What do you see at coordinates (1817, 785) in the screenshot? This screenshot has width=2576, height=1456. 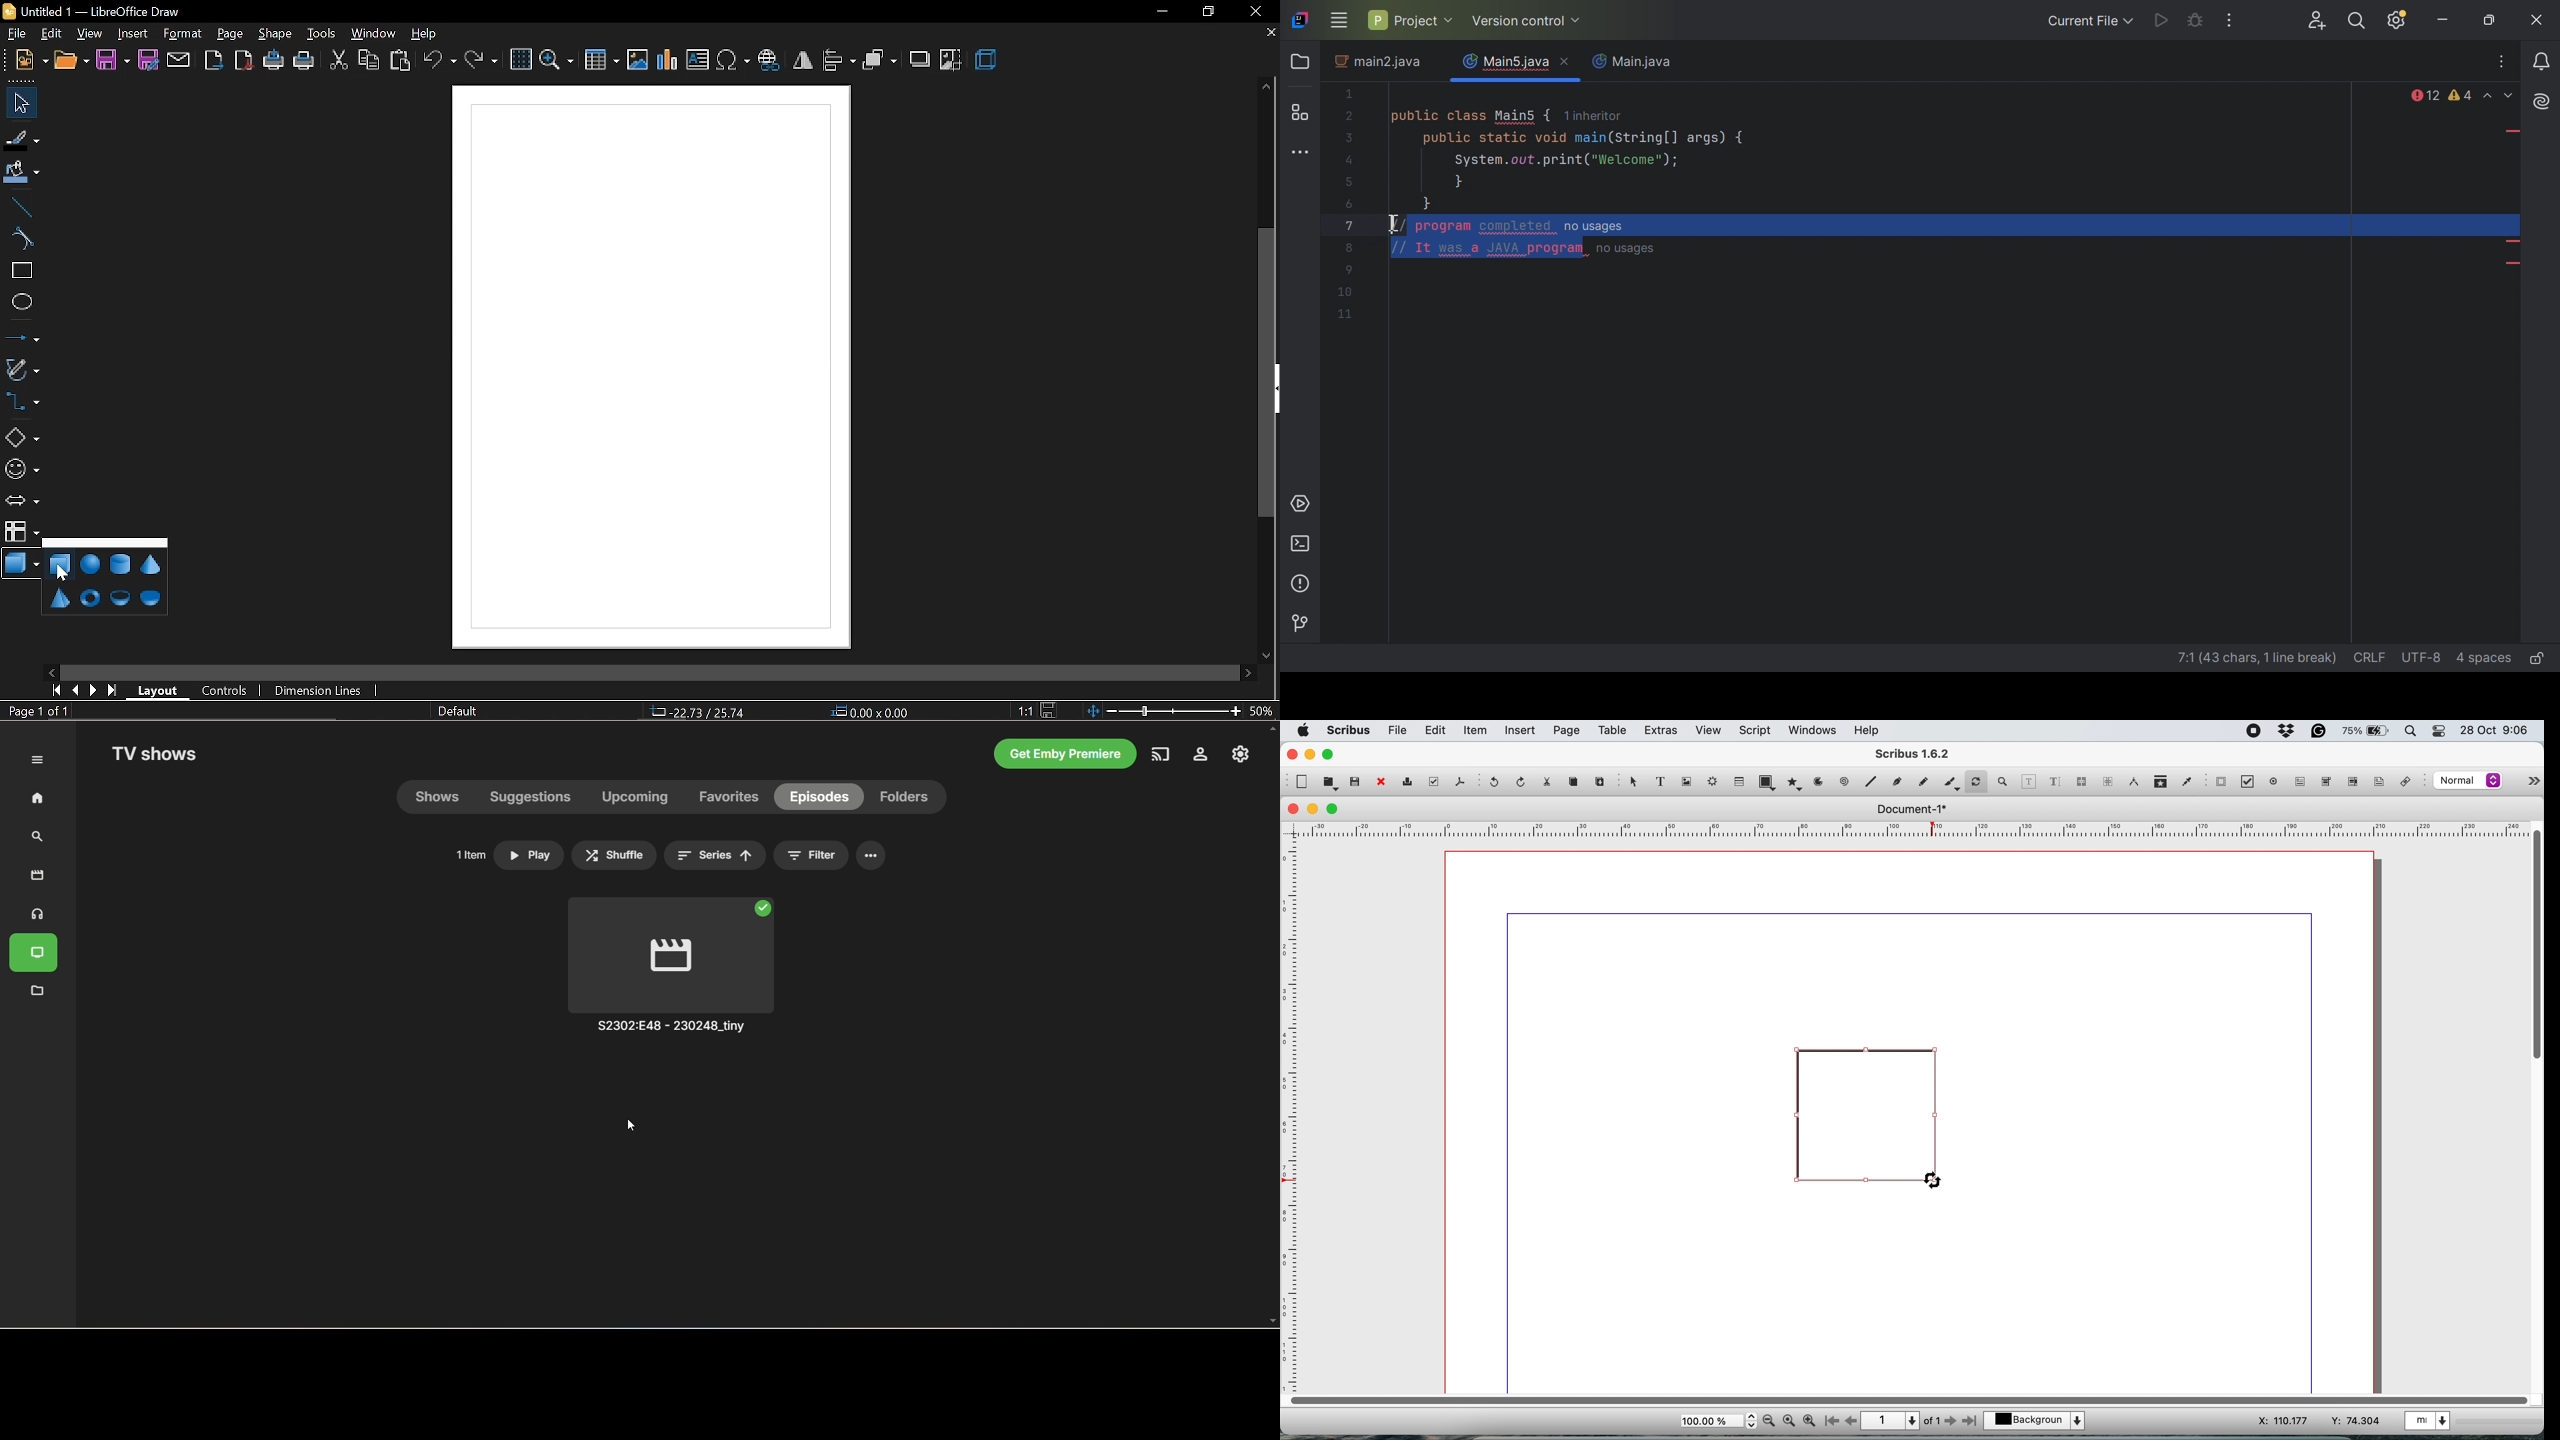 I see `arc` at bounding box center [1817, 785].